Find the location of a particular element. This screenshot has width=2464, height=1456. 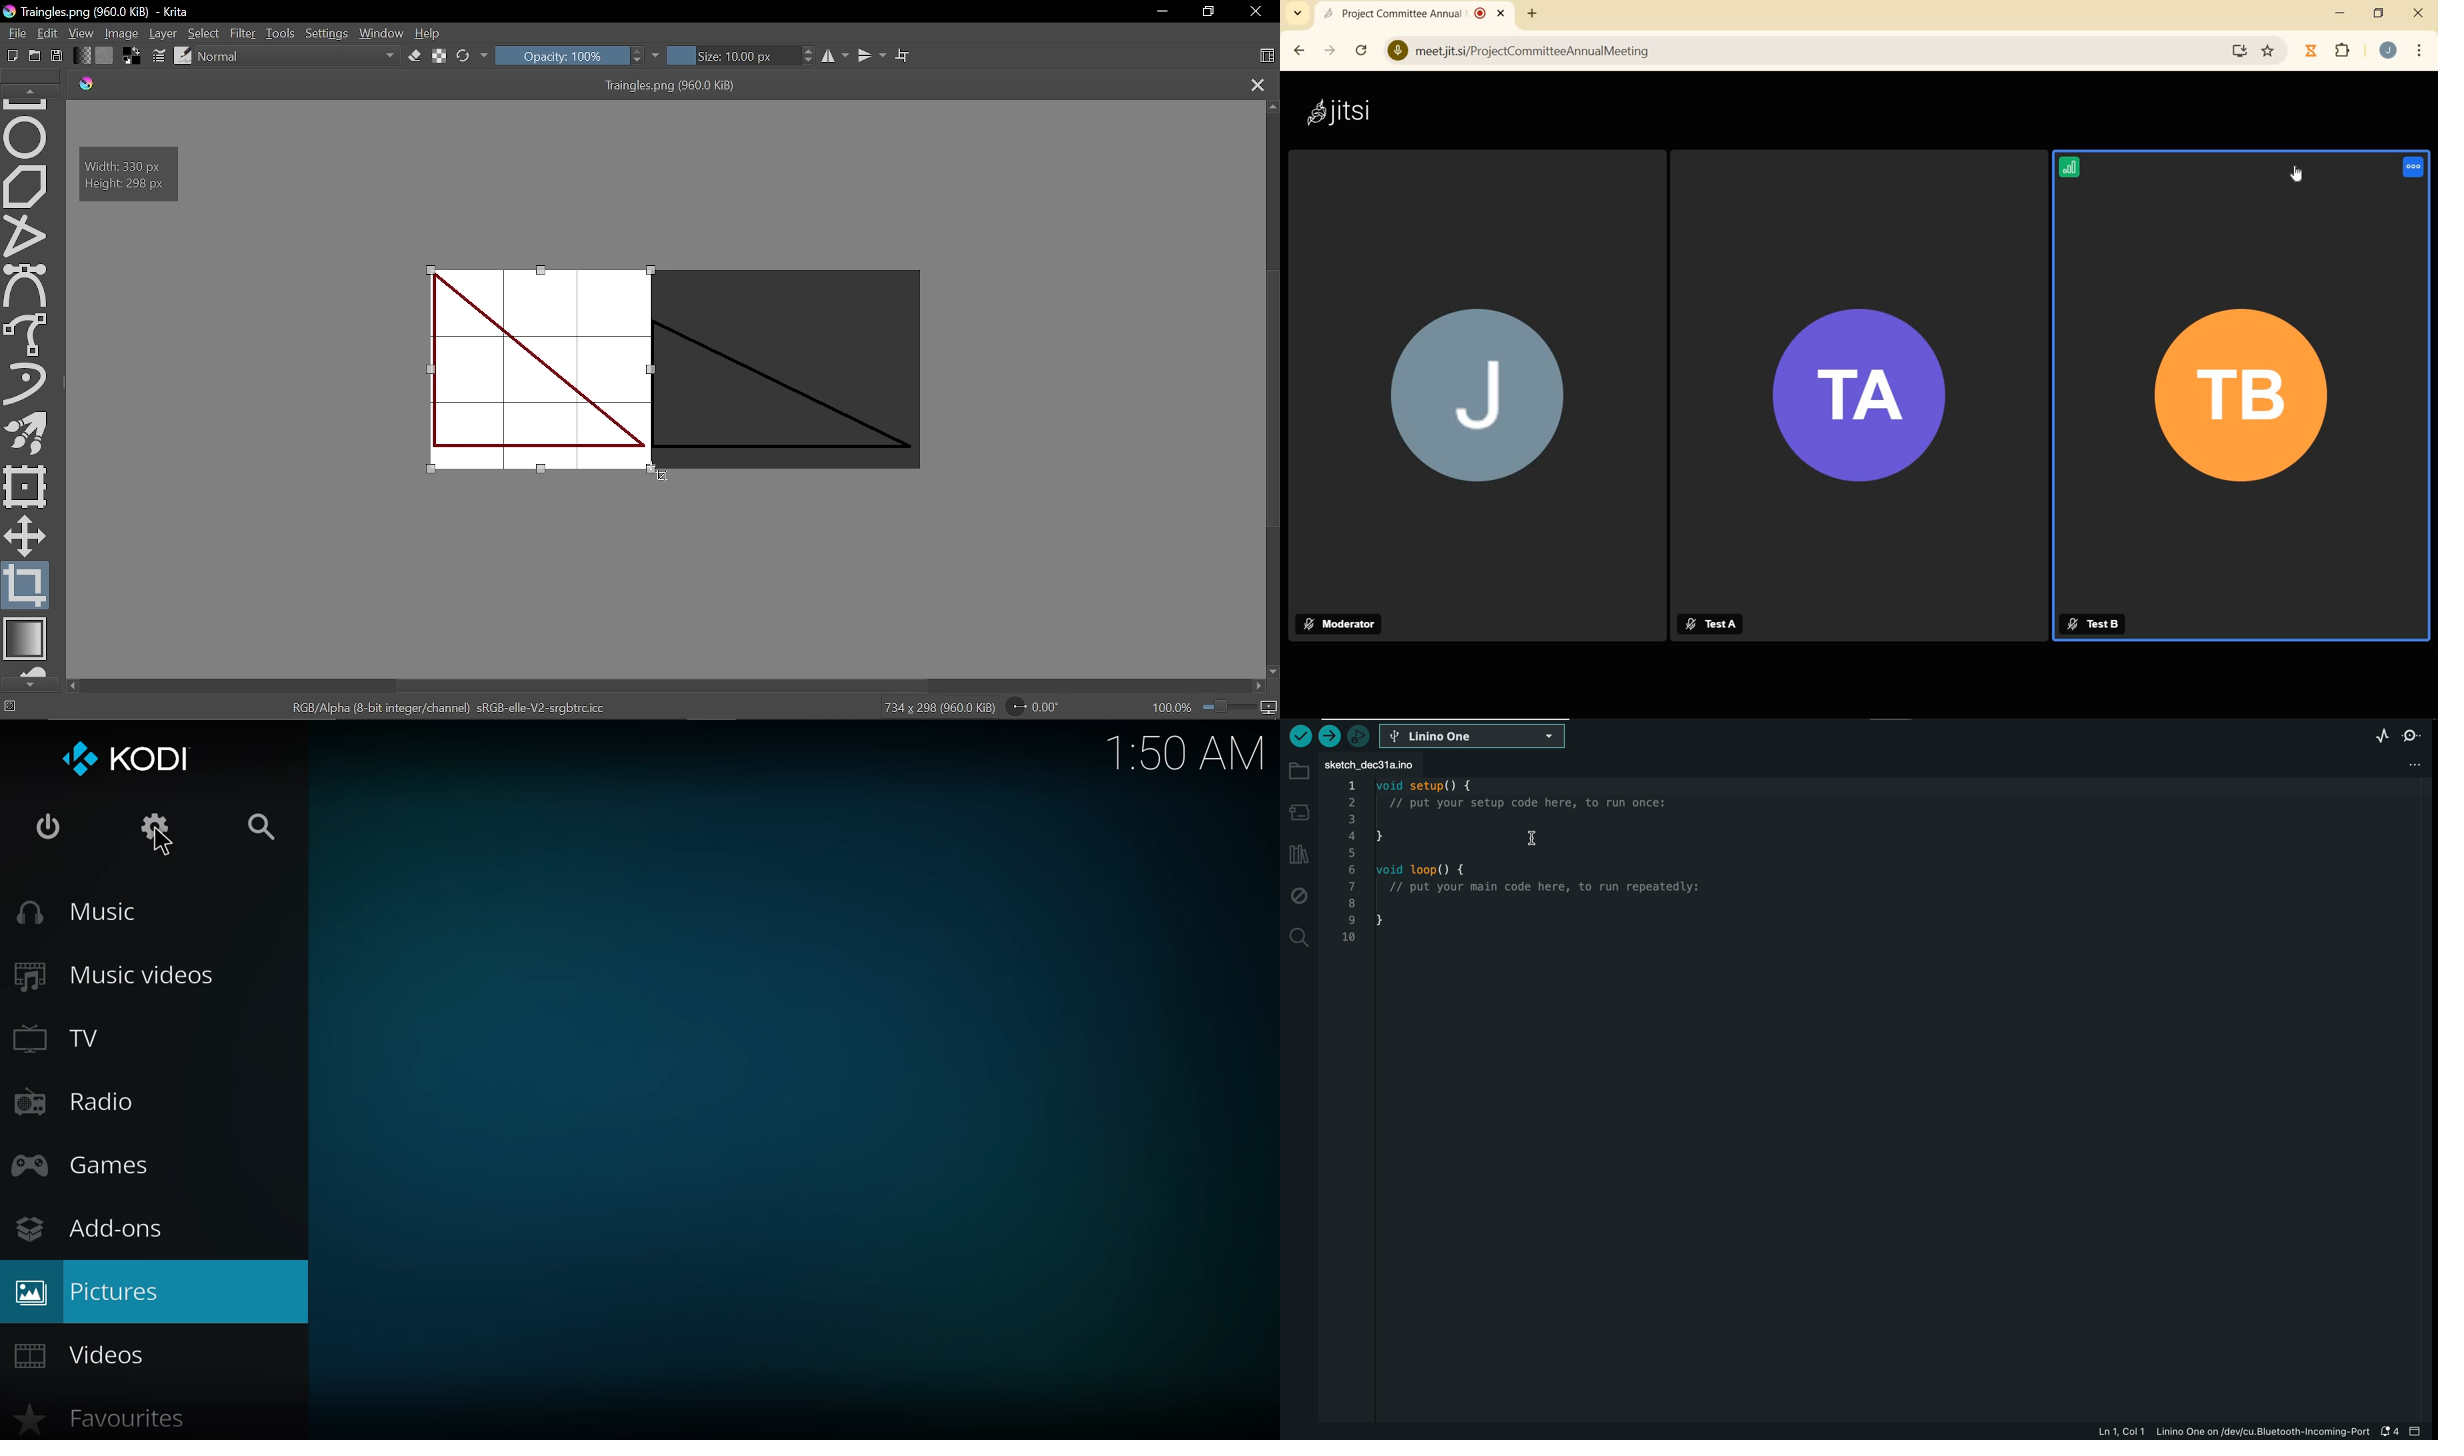

time is located at coordinates (1182, 753).